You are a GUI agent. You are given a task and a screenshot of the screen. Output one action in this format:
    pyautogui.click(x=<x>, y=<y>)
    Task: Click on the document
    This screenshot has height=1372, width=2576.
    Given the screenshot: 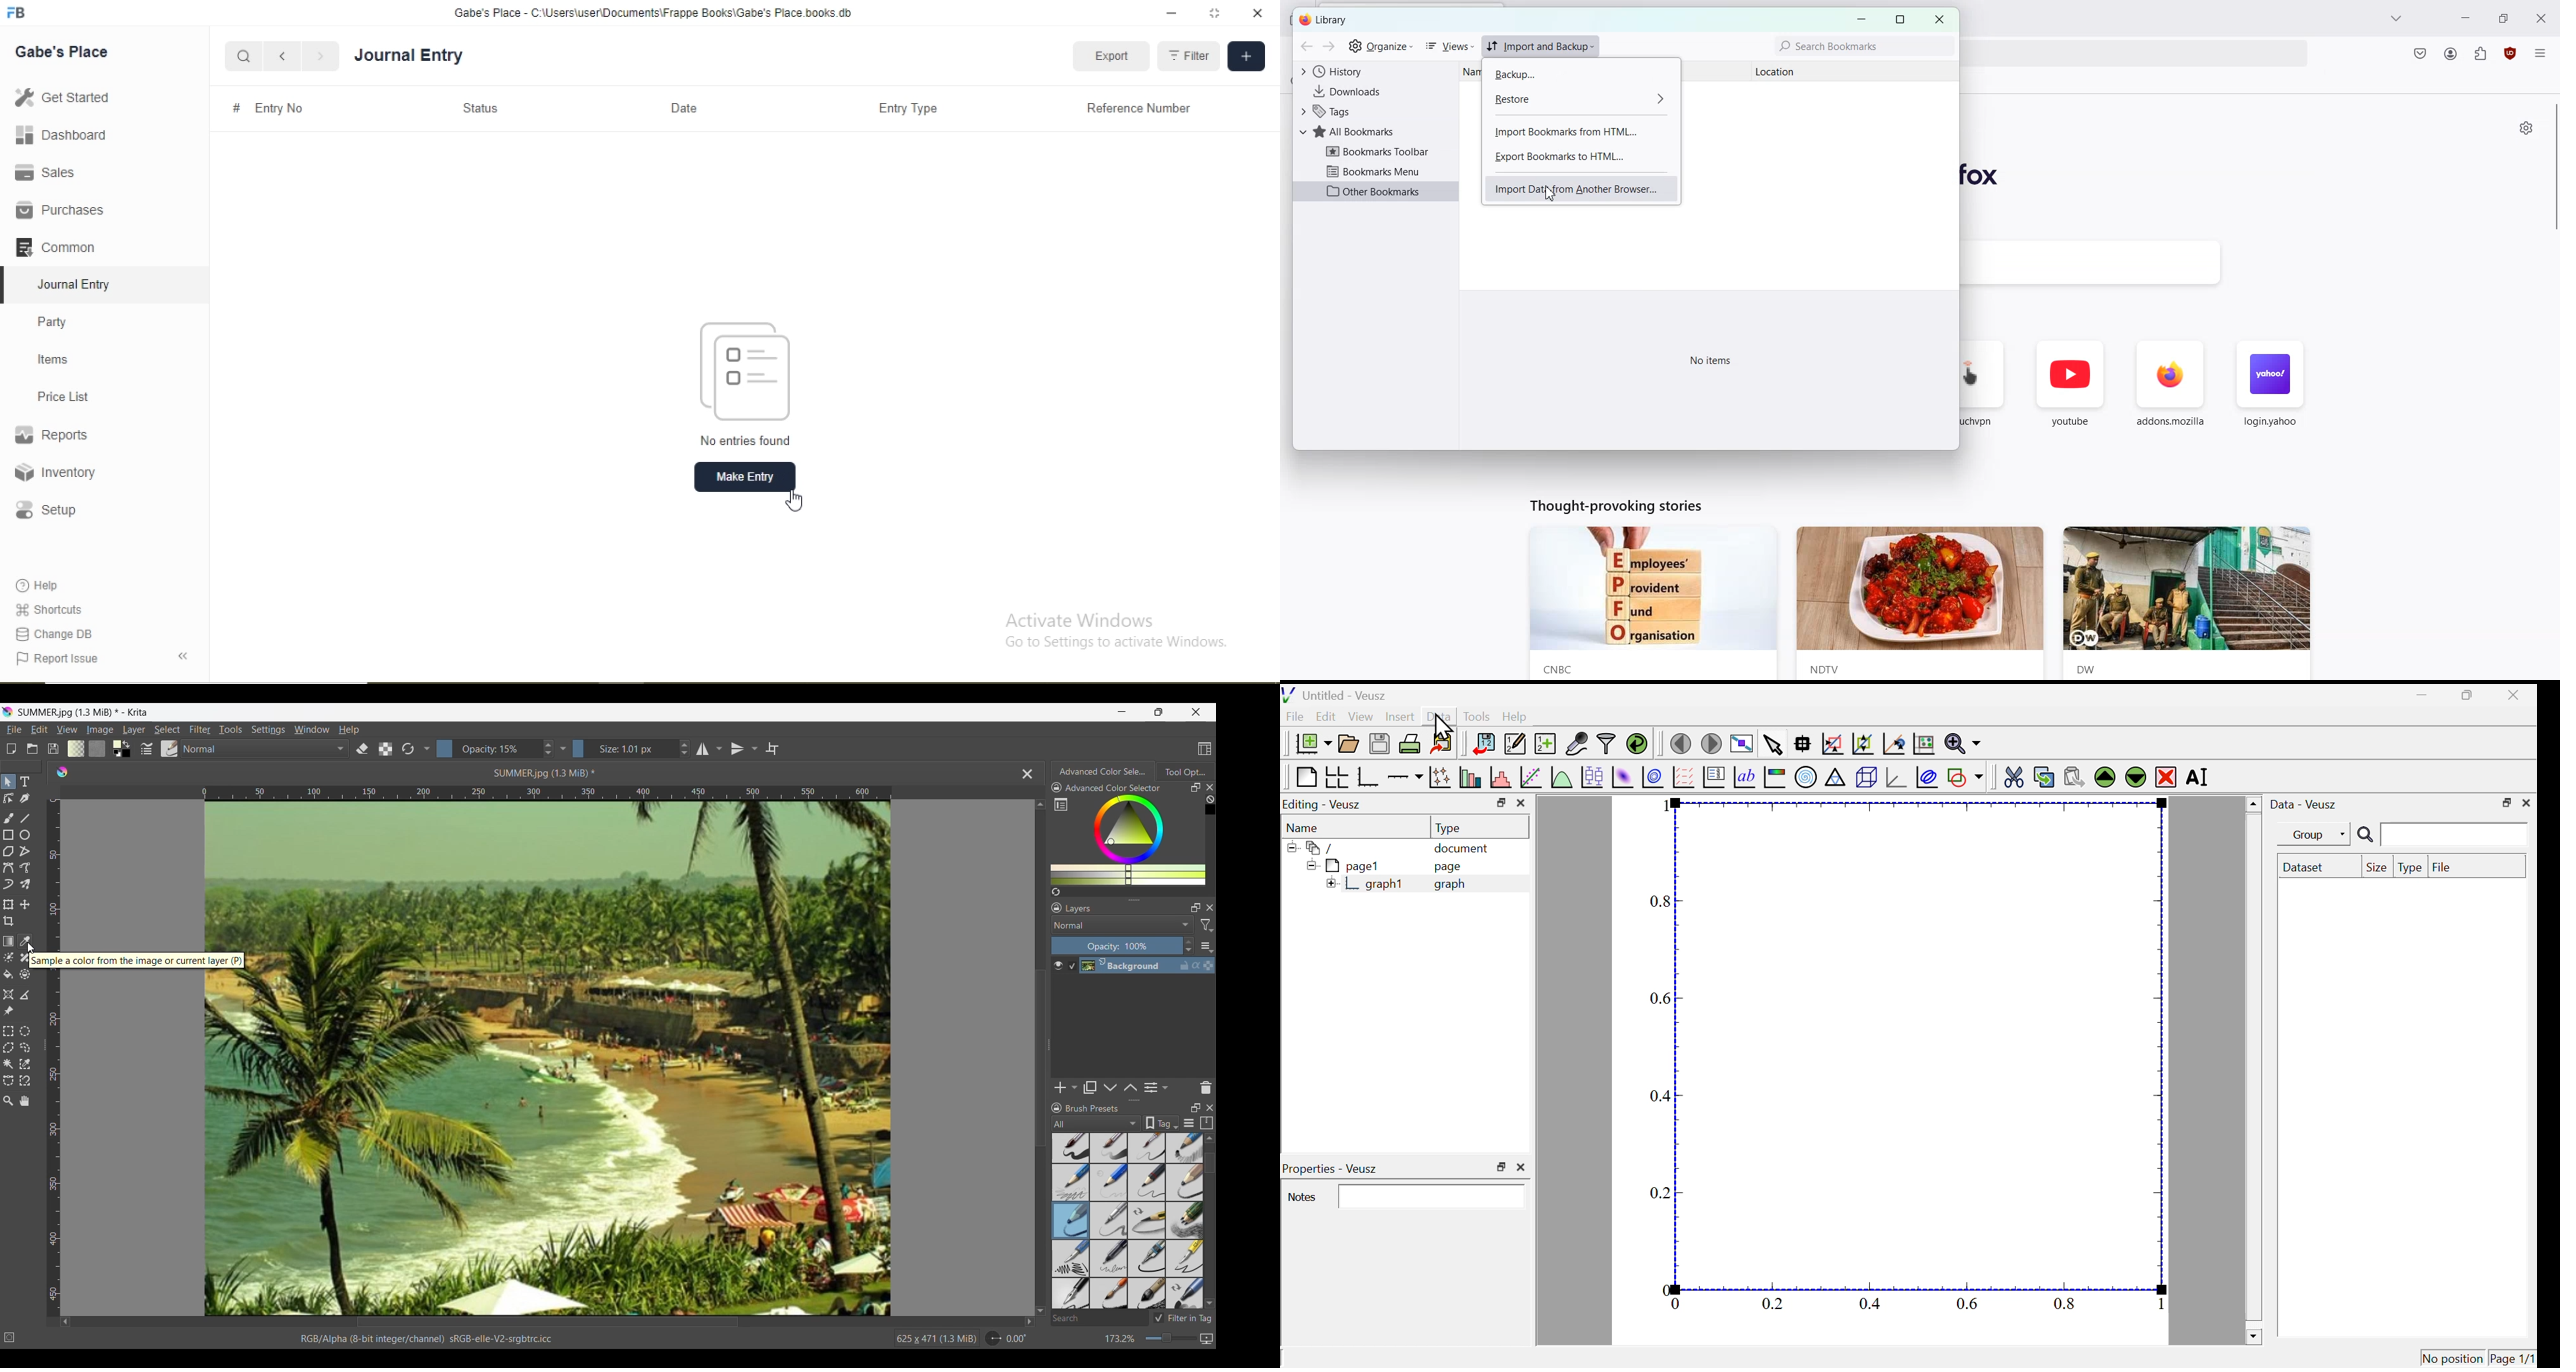 What is the action you would take?
    pyautogui.click(x=1463, y=849)
    